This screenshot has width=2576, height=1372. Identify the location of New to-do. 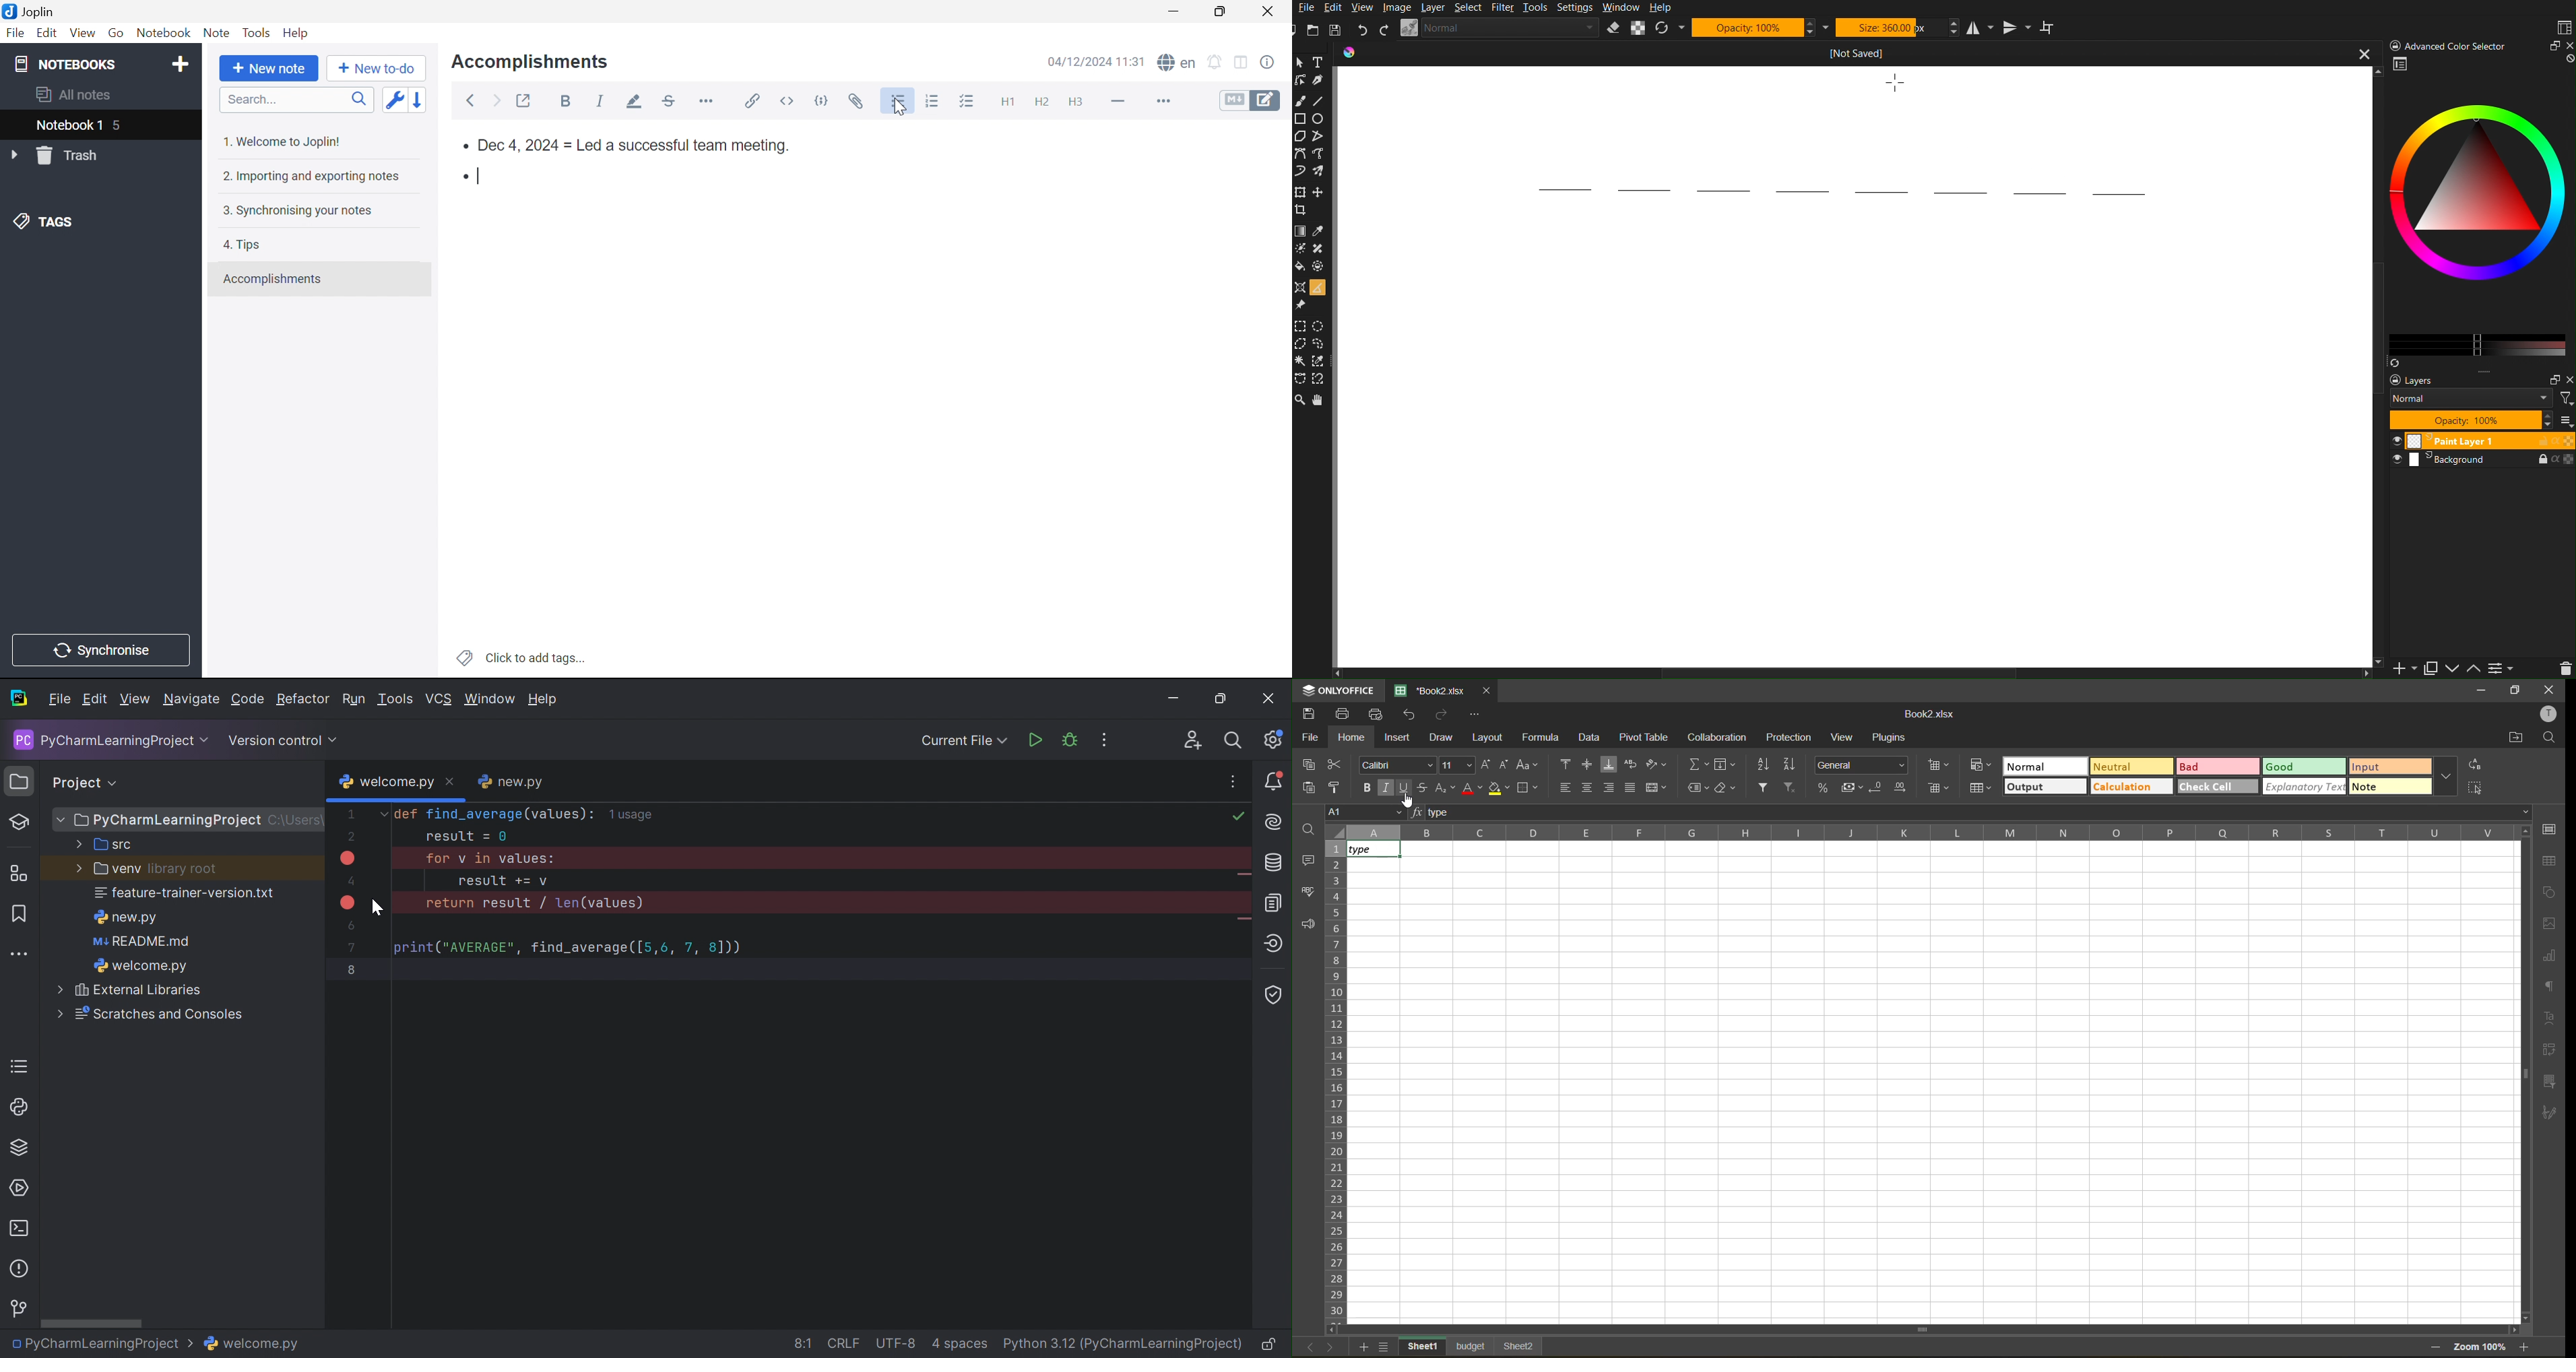
(375, 67).